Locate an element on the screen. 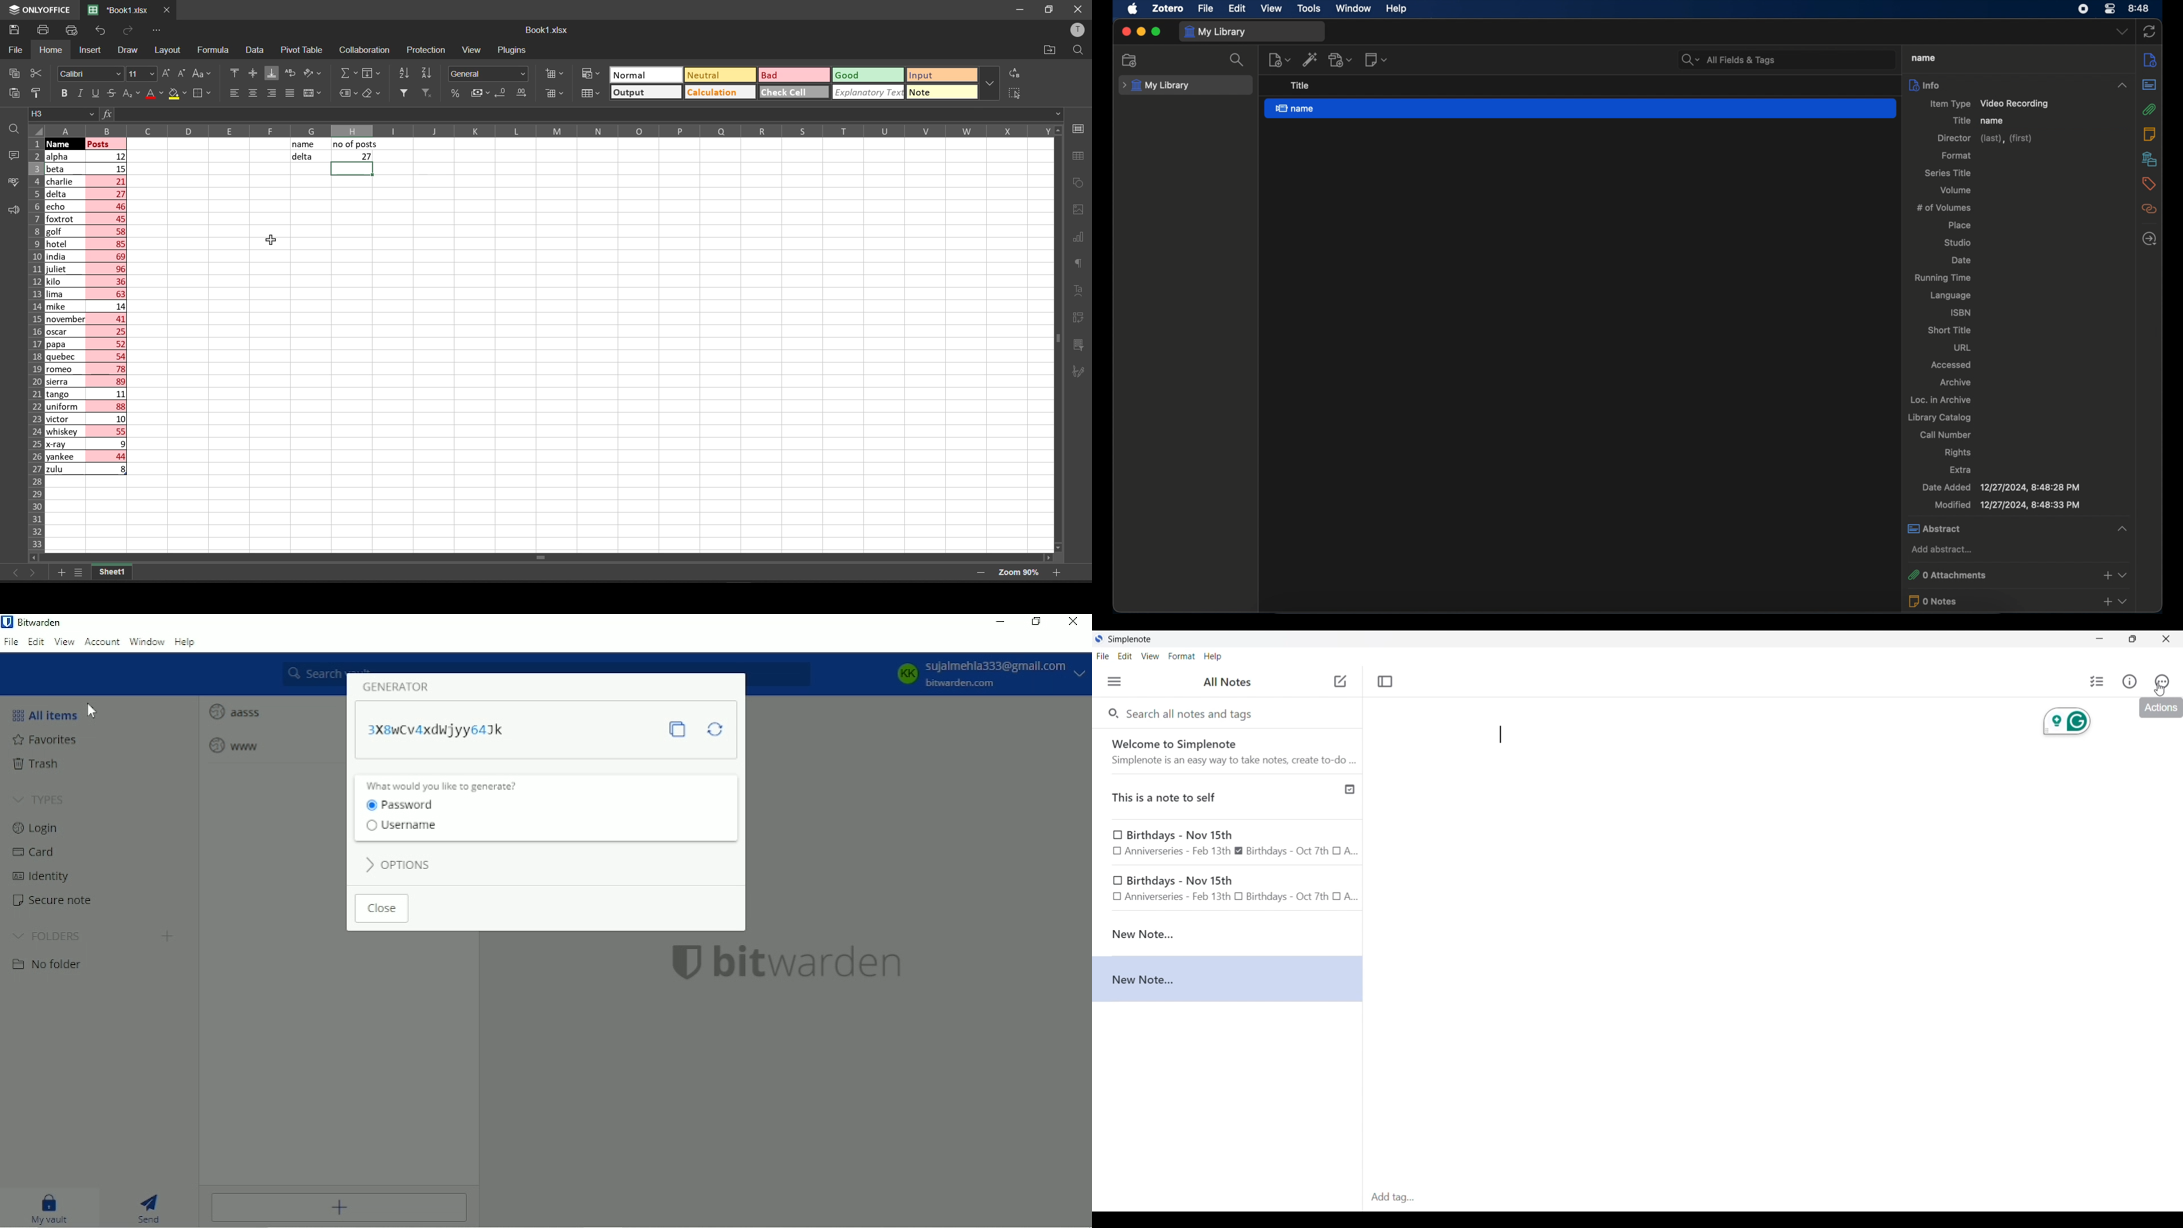  file is located at coordinates (1205, 9).